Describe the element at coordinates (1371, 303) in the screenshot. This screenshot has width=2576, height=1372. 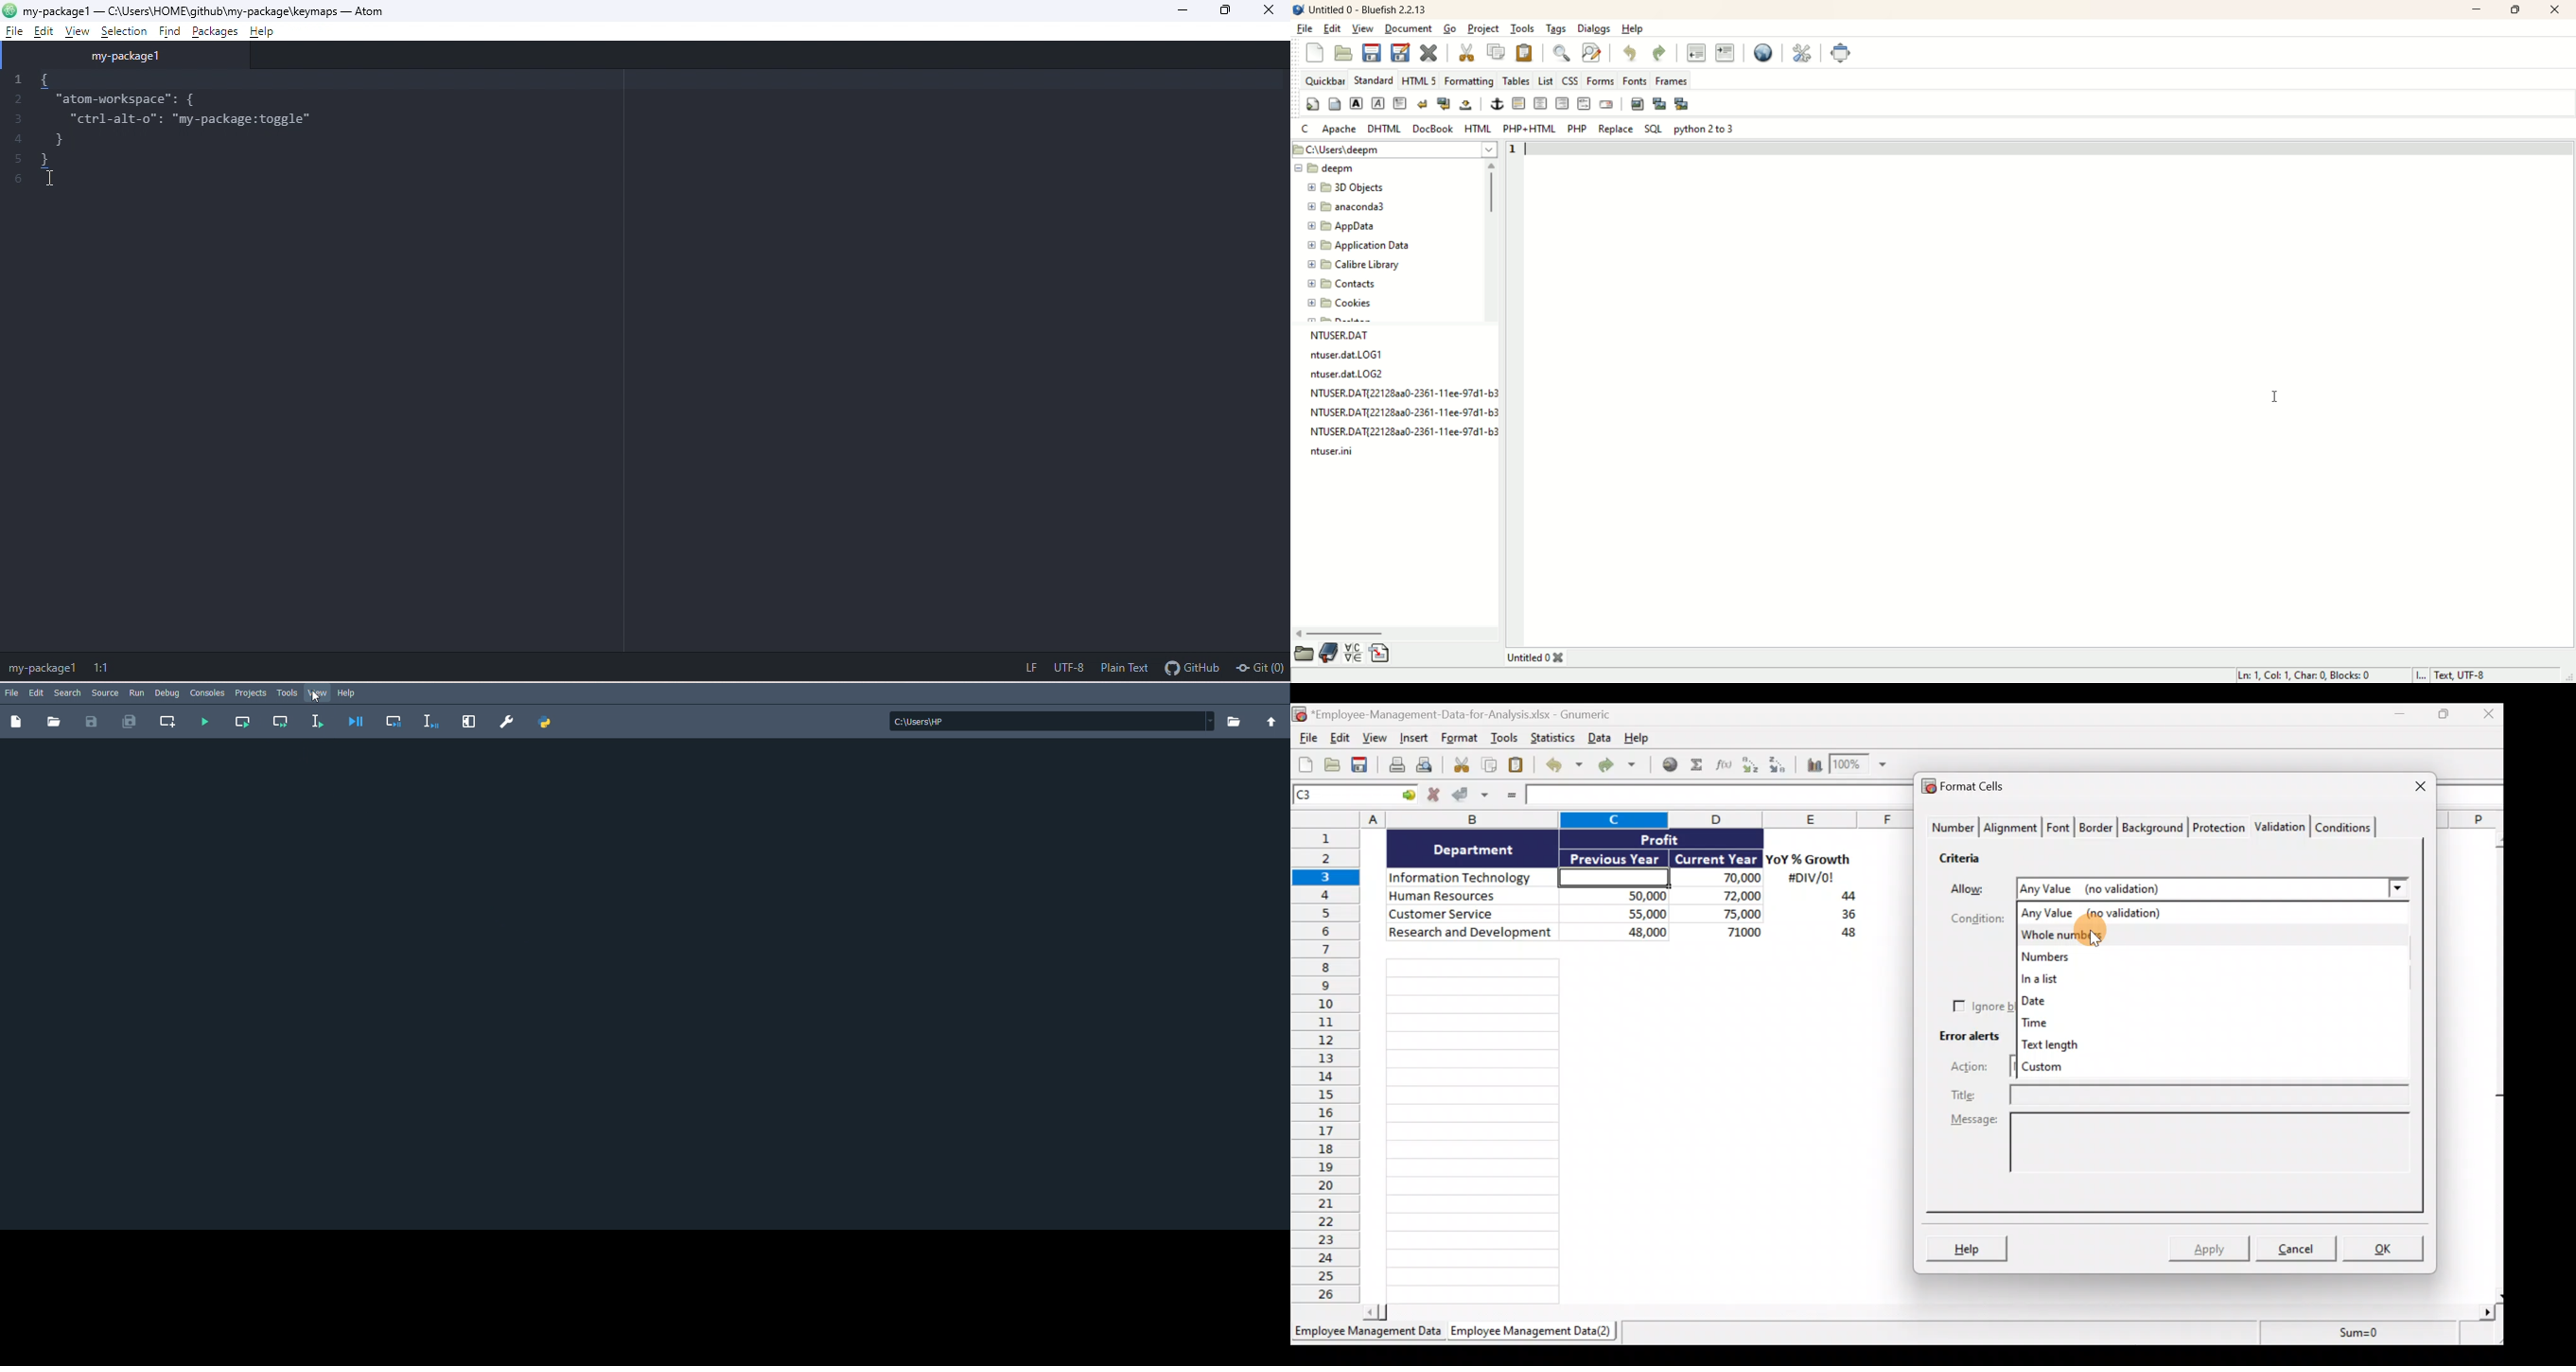
I see `Cookies` at that location.